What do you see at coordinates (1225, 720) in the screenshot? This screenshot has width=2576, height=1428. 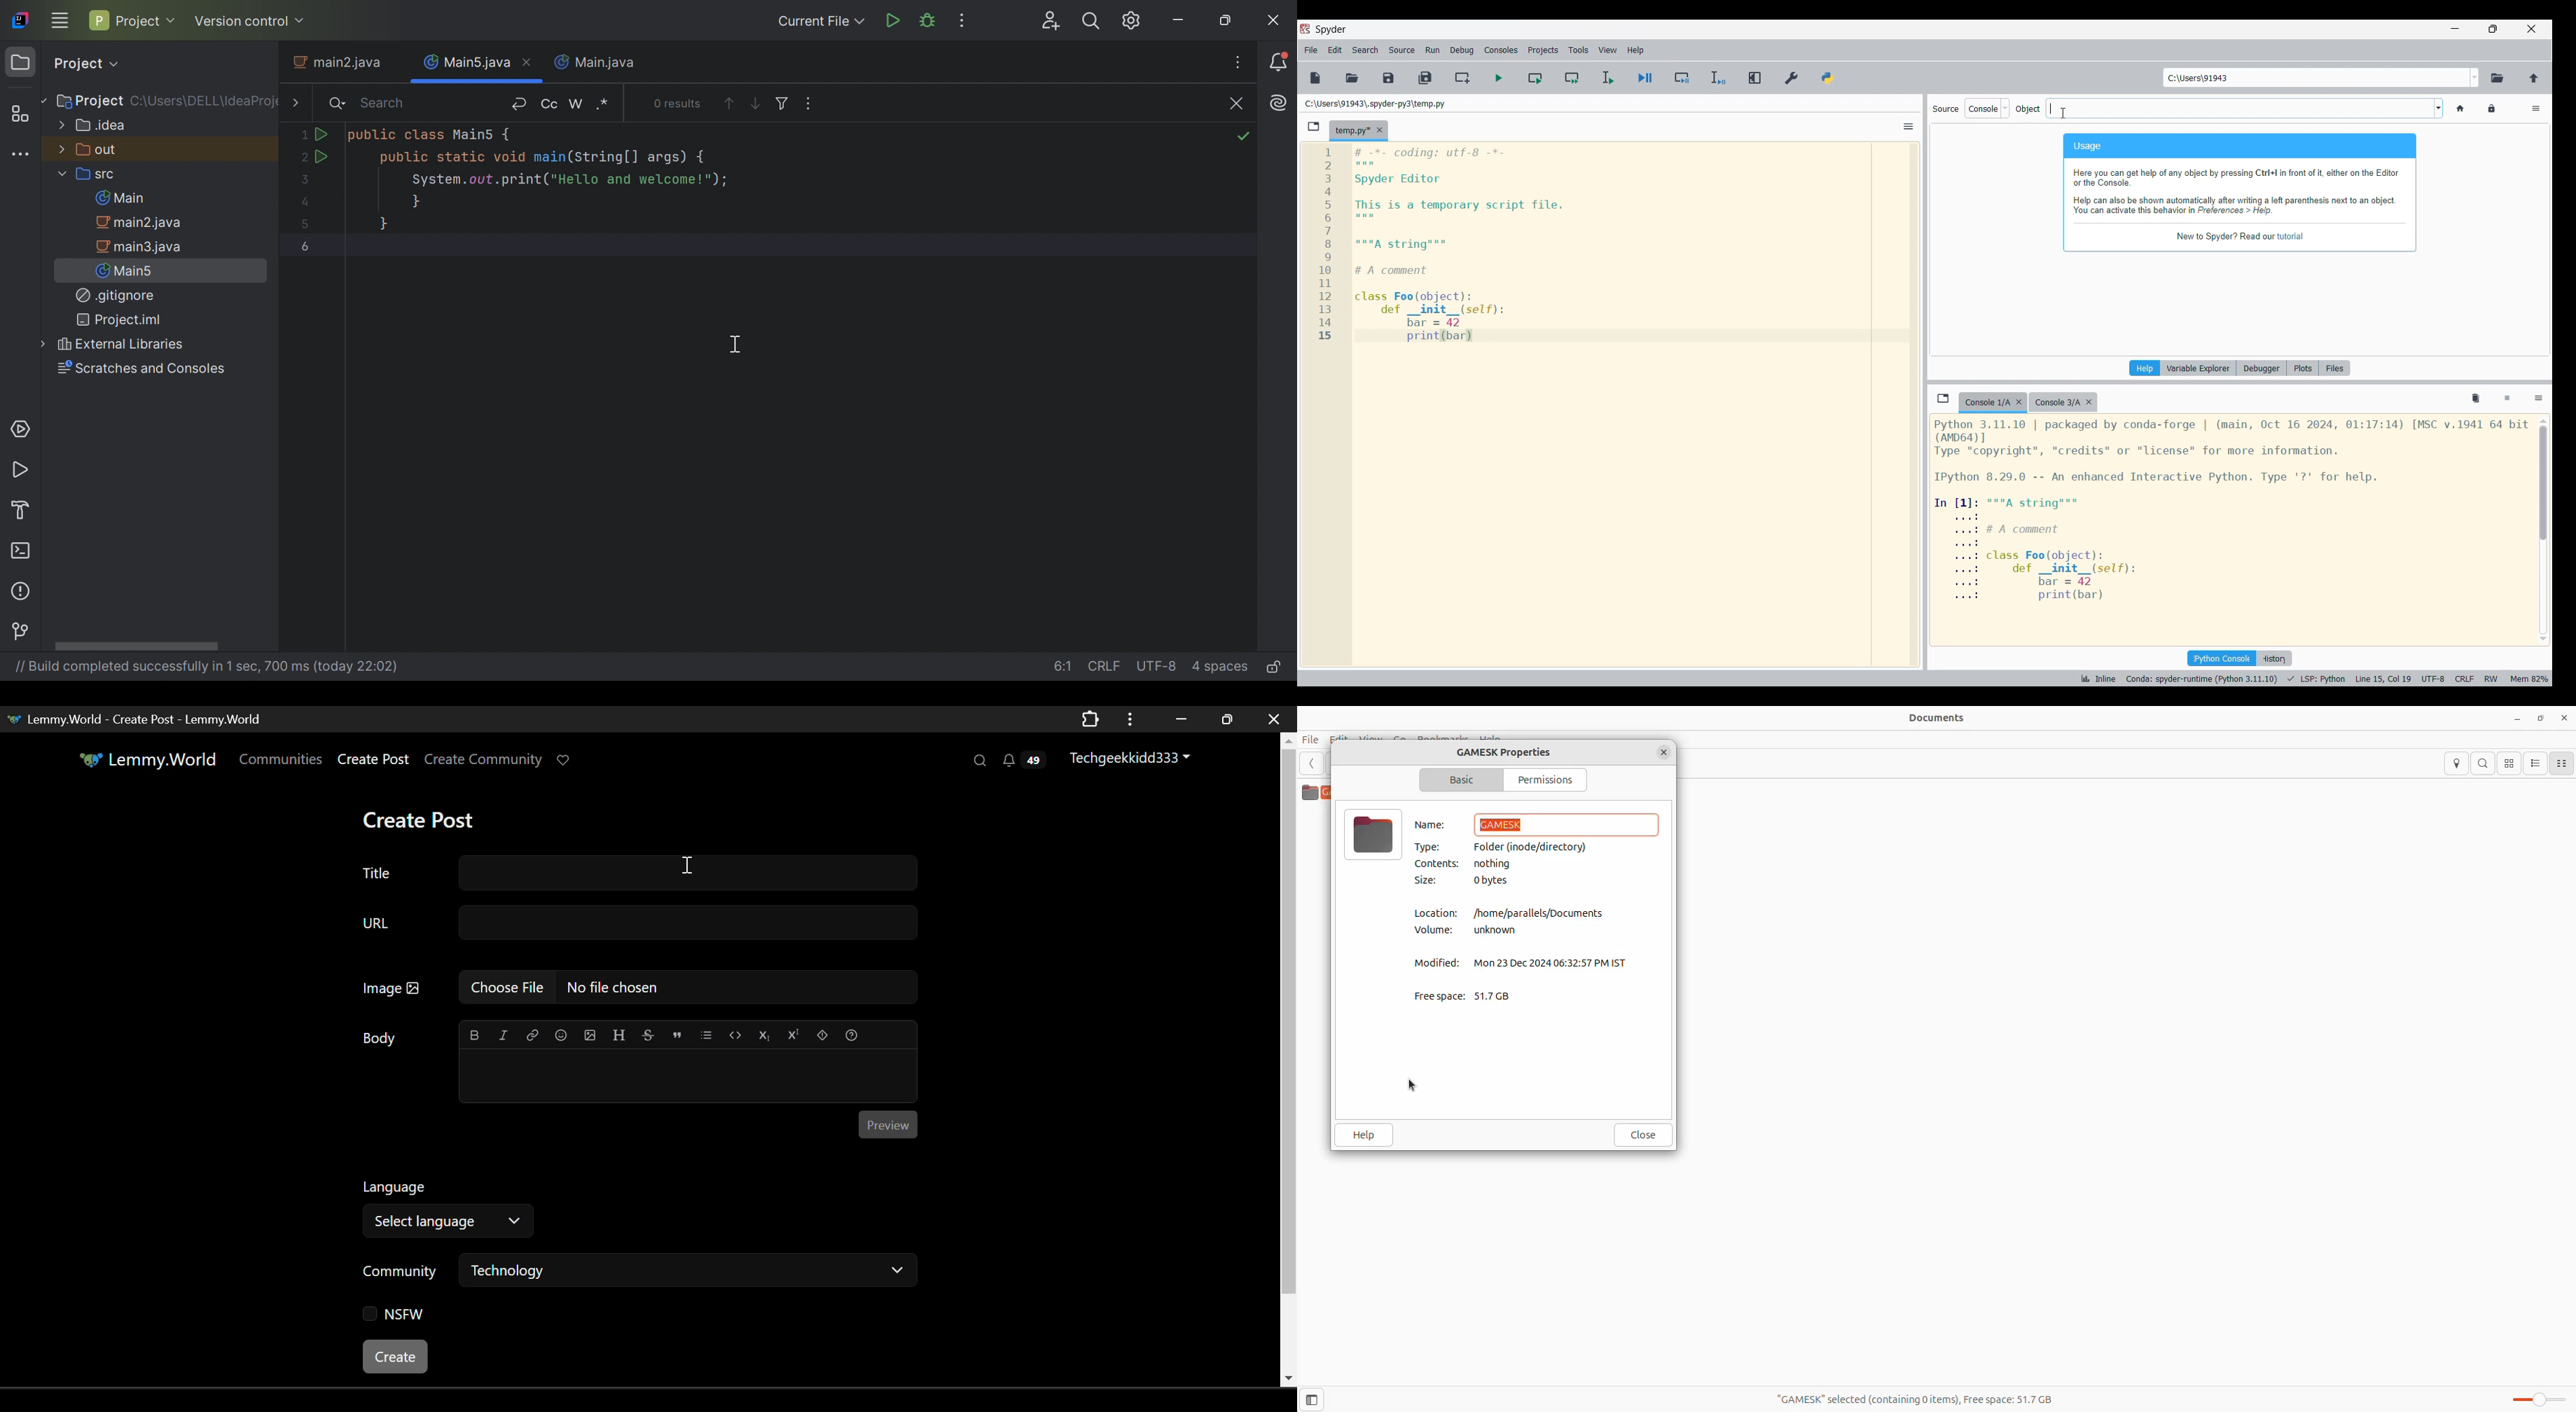 I see `Minimize Window` at bounding box center [1225, 720].